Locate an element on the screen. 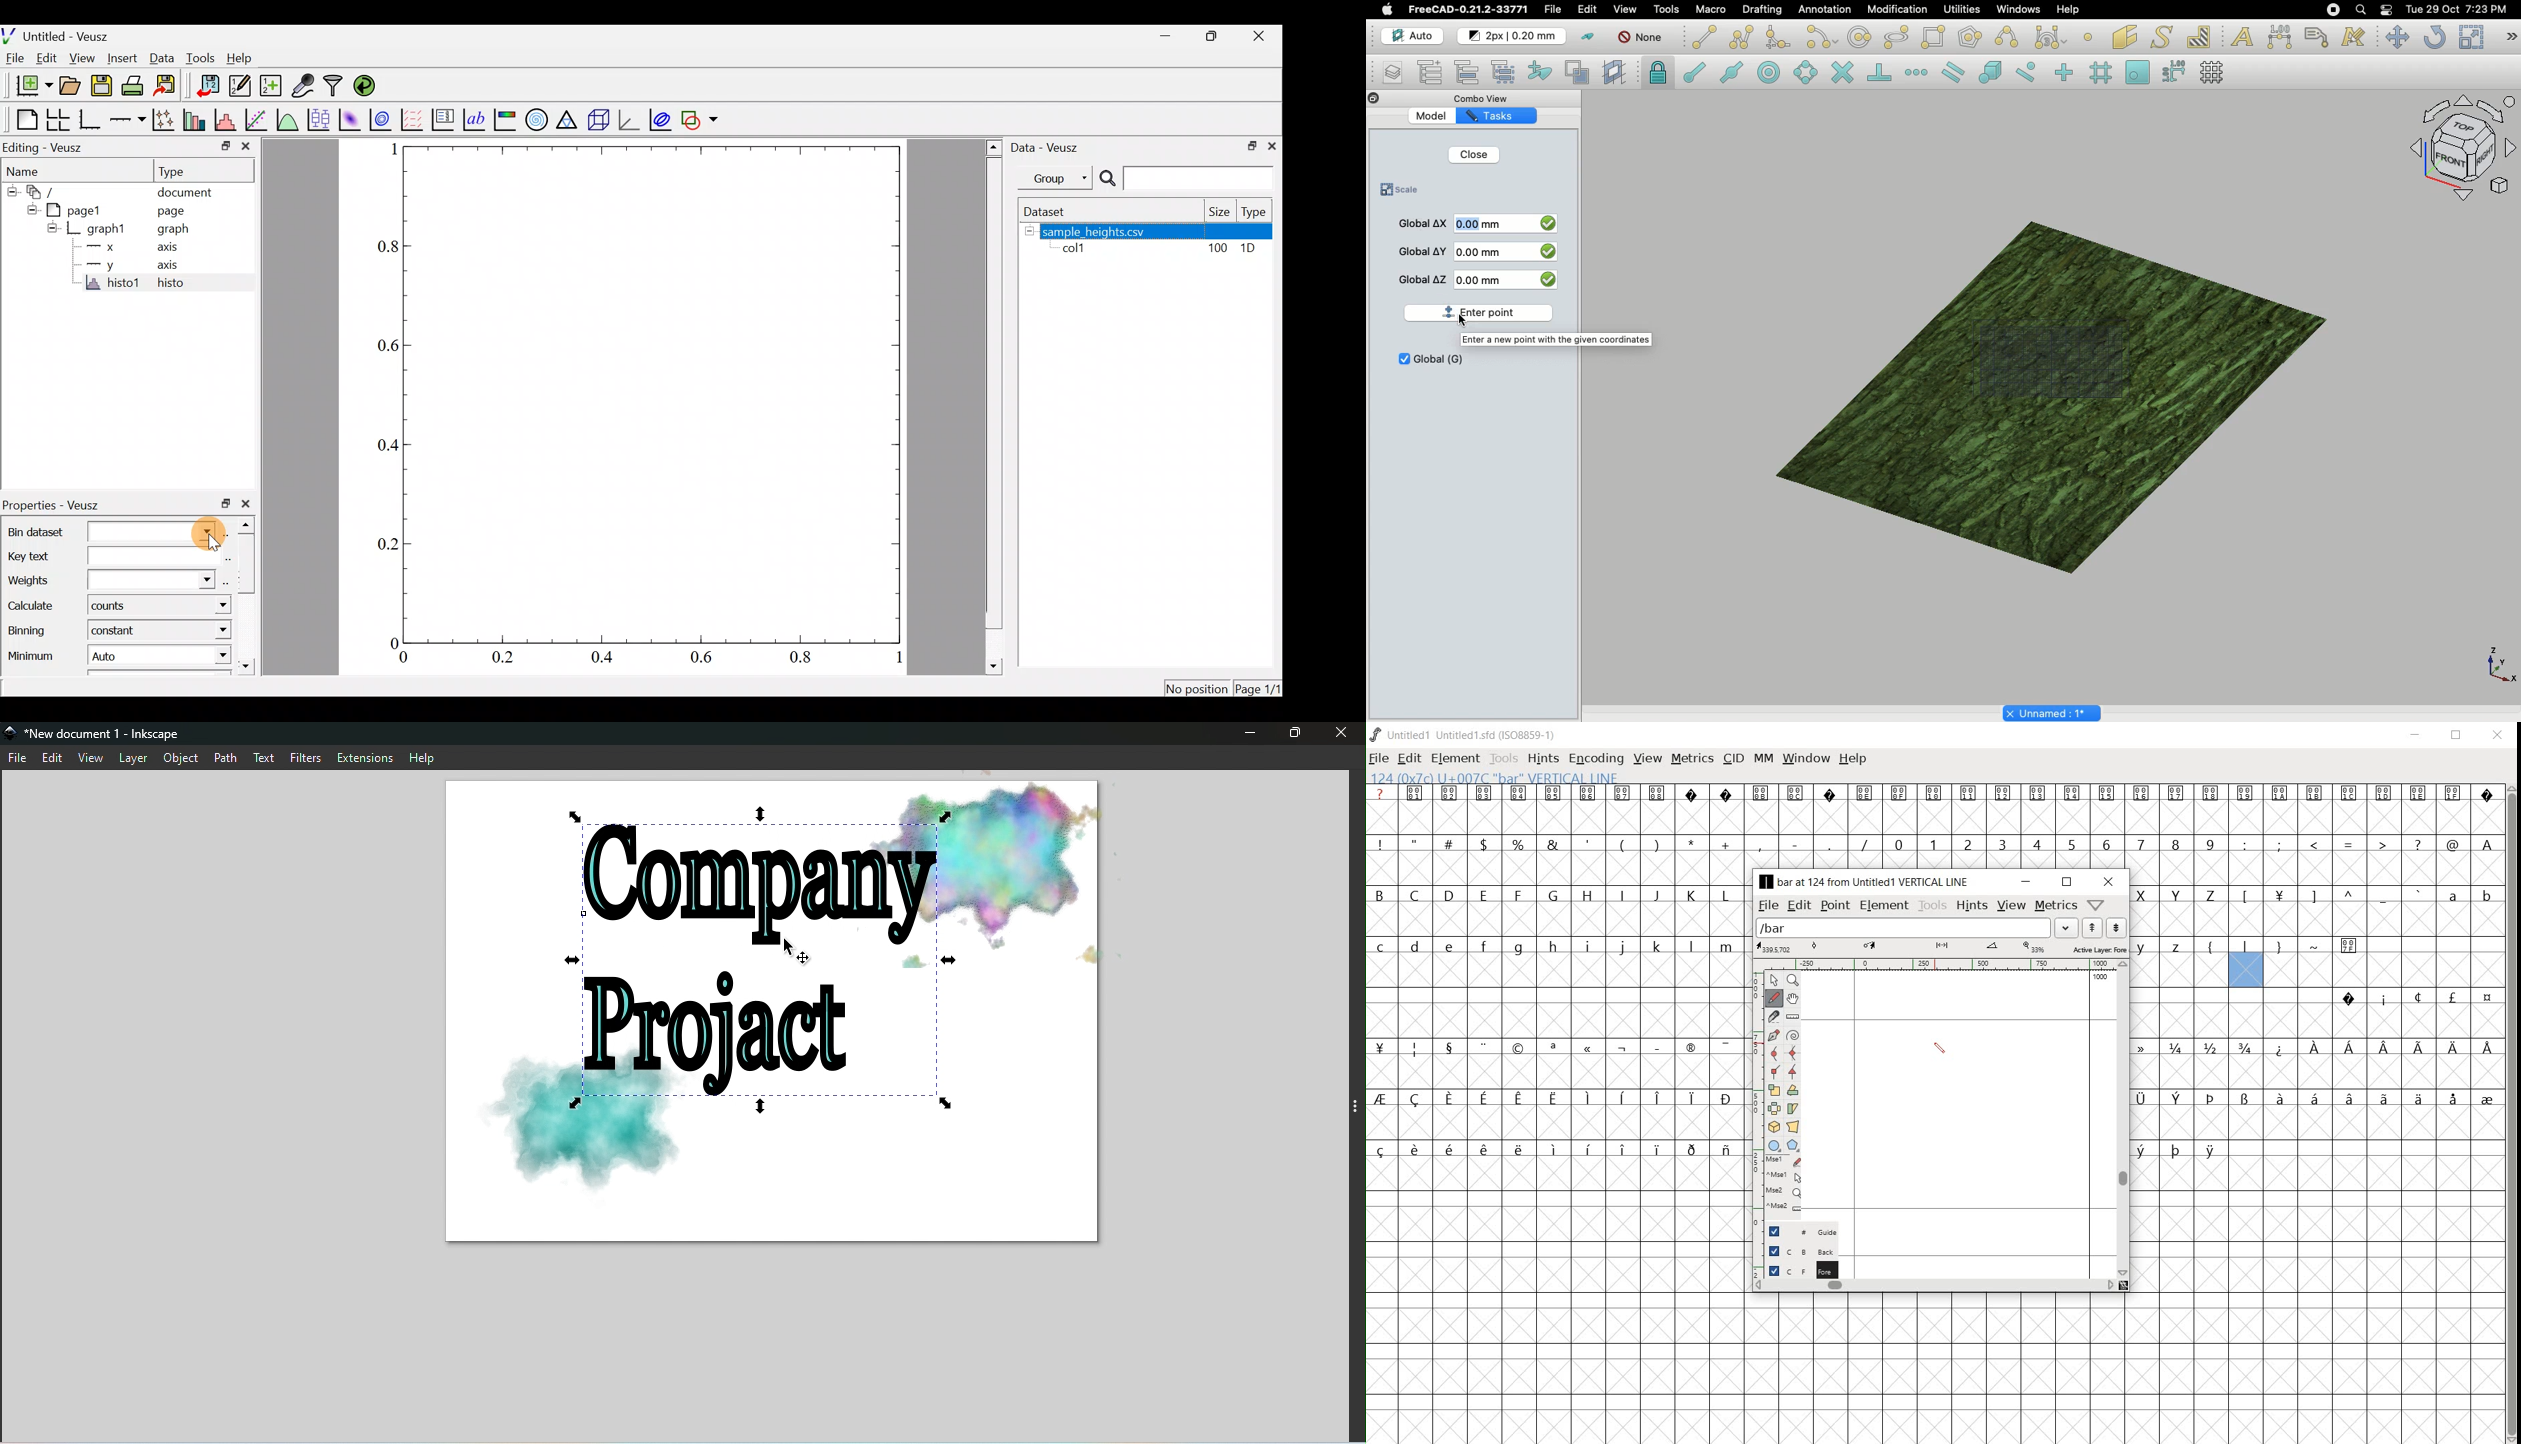  Snap angle is located at coordinates (1802, 71).